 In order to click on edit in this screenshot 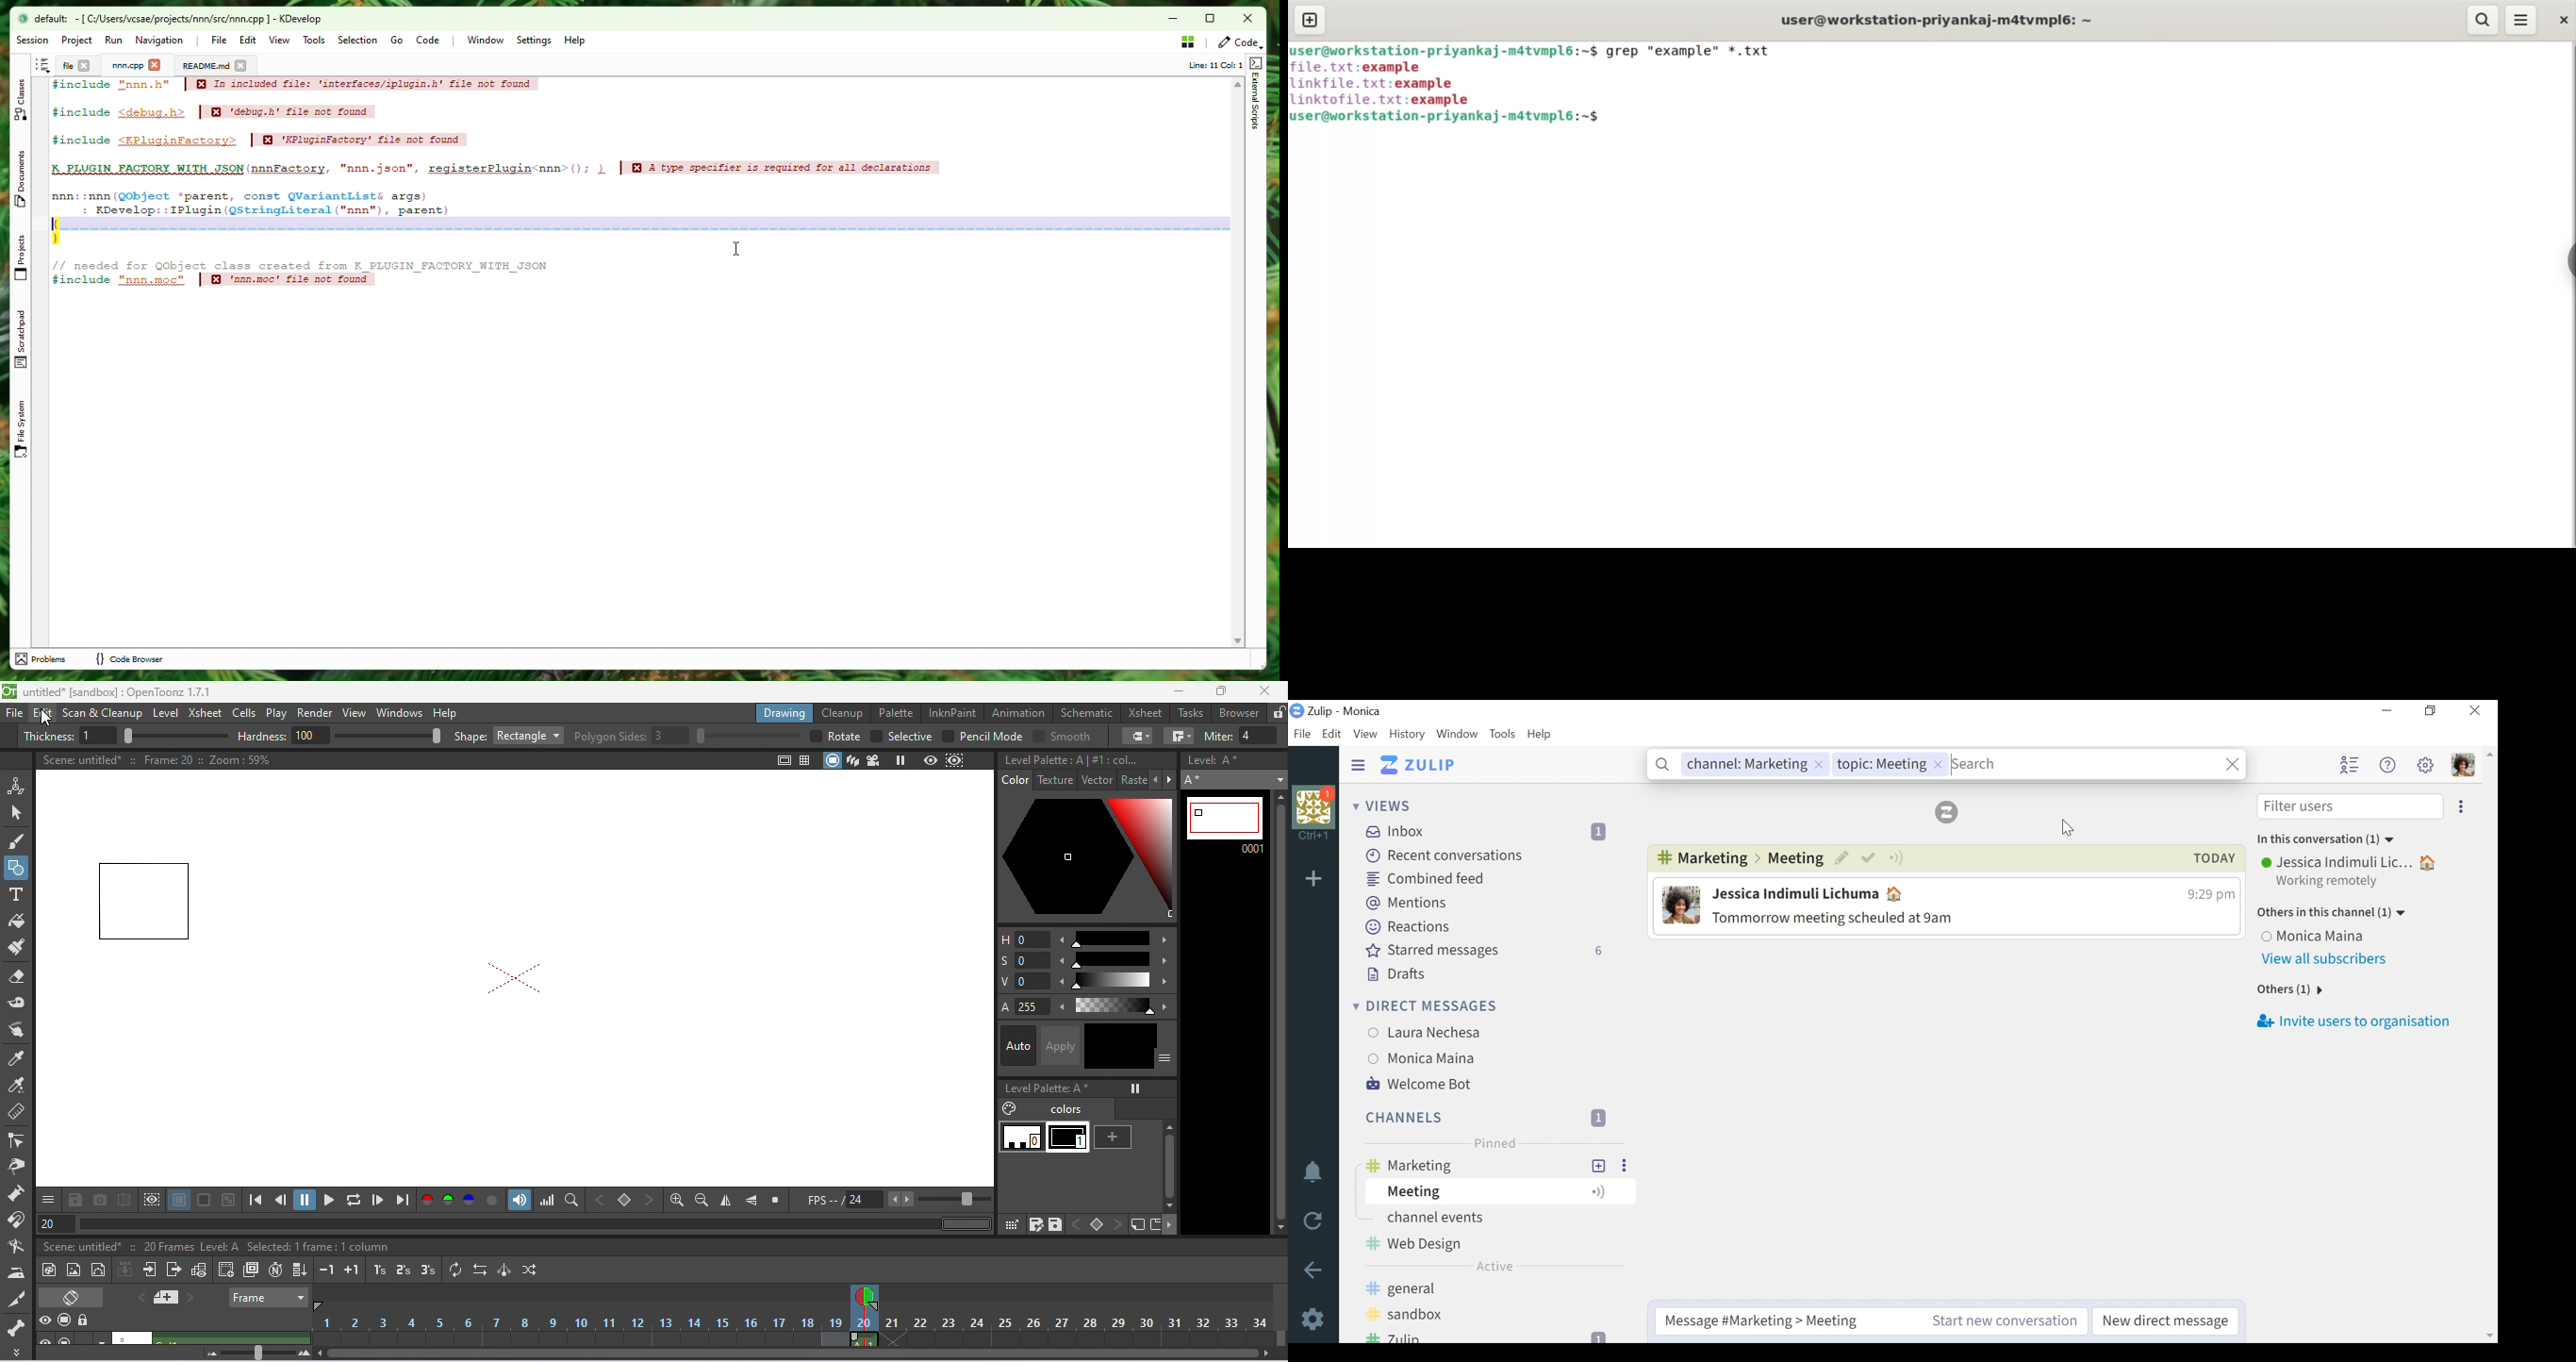, I will do `click(41, 714)`.